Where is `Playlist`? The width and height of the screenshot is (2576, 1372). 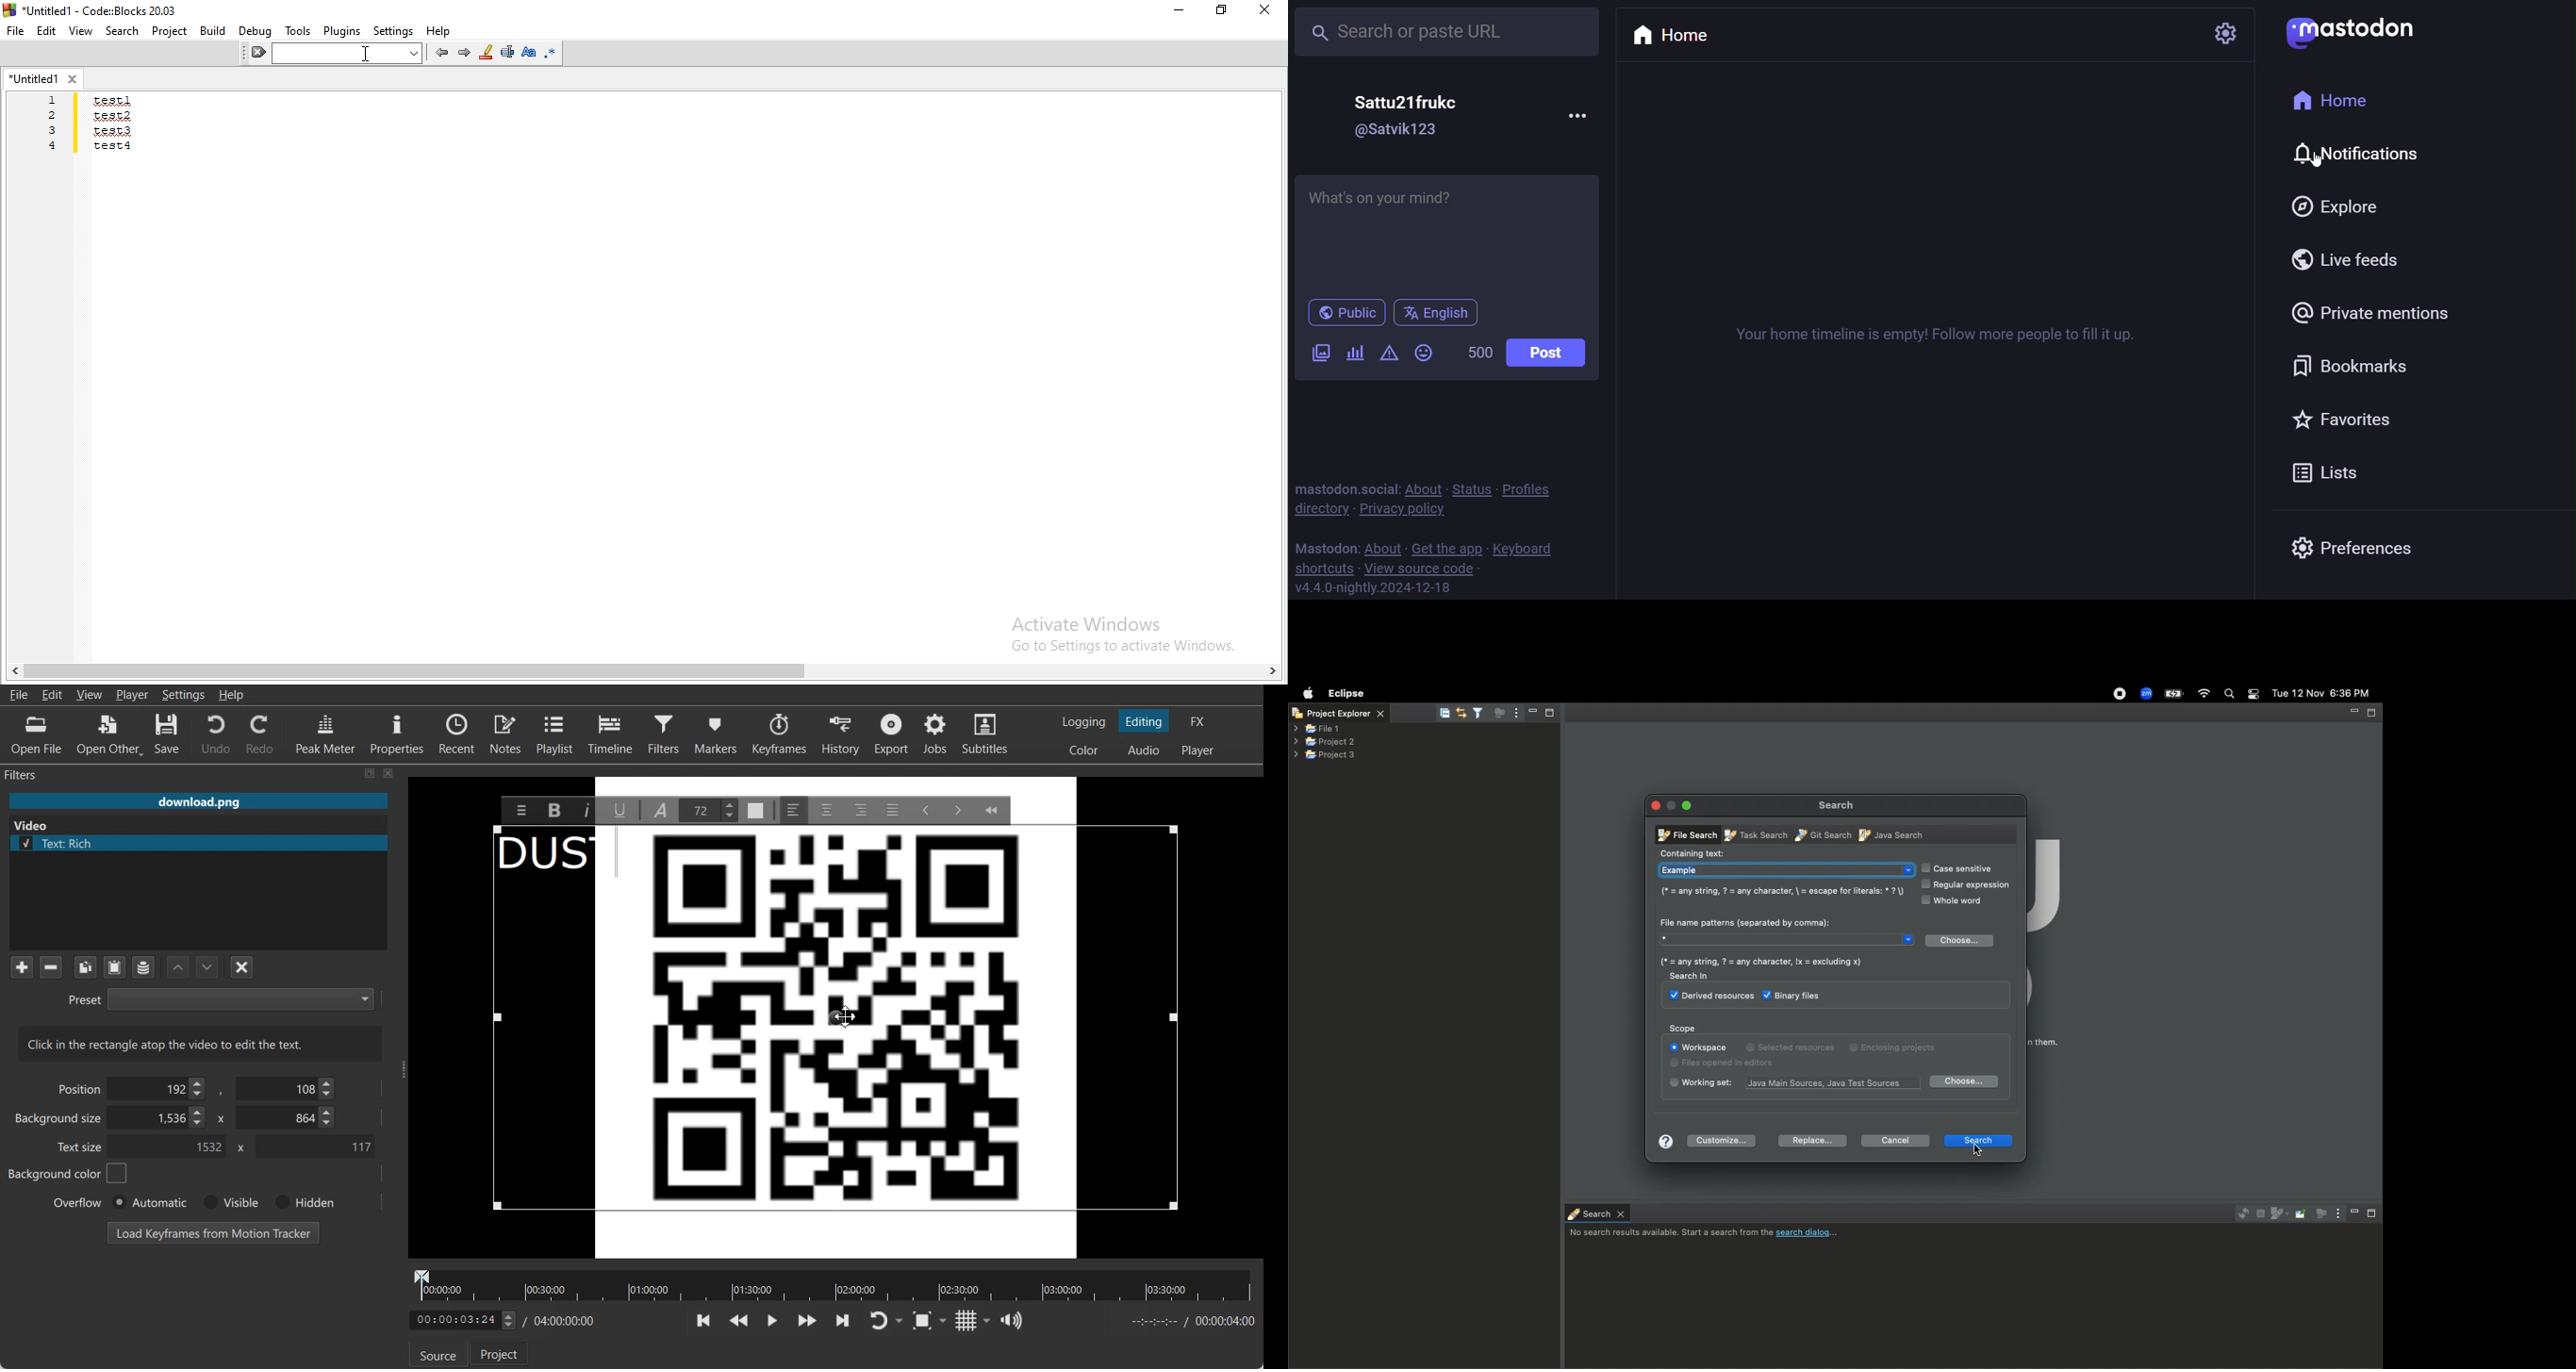
Playlist is located at coordinates (557, 733).